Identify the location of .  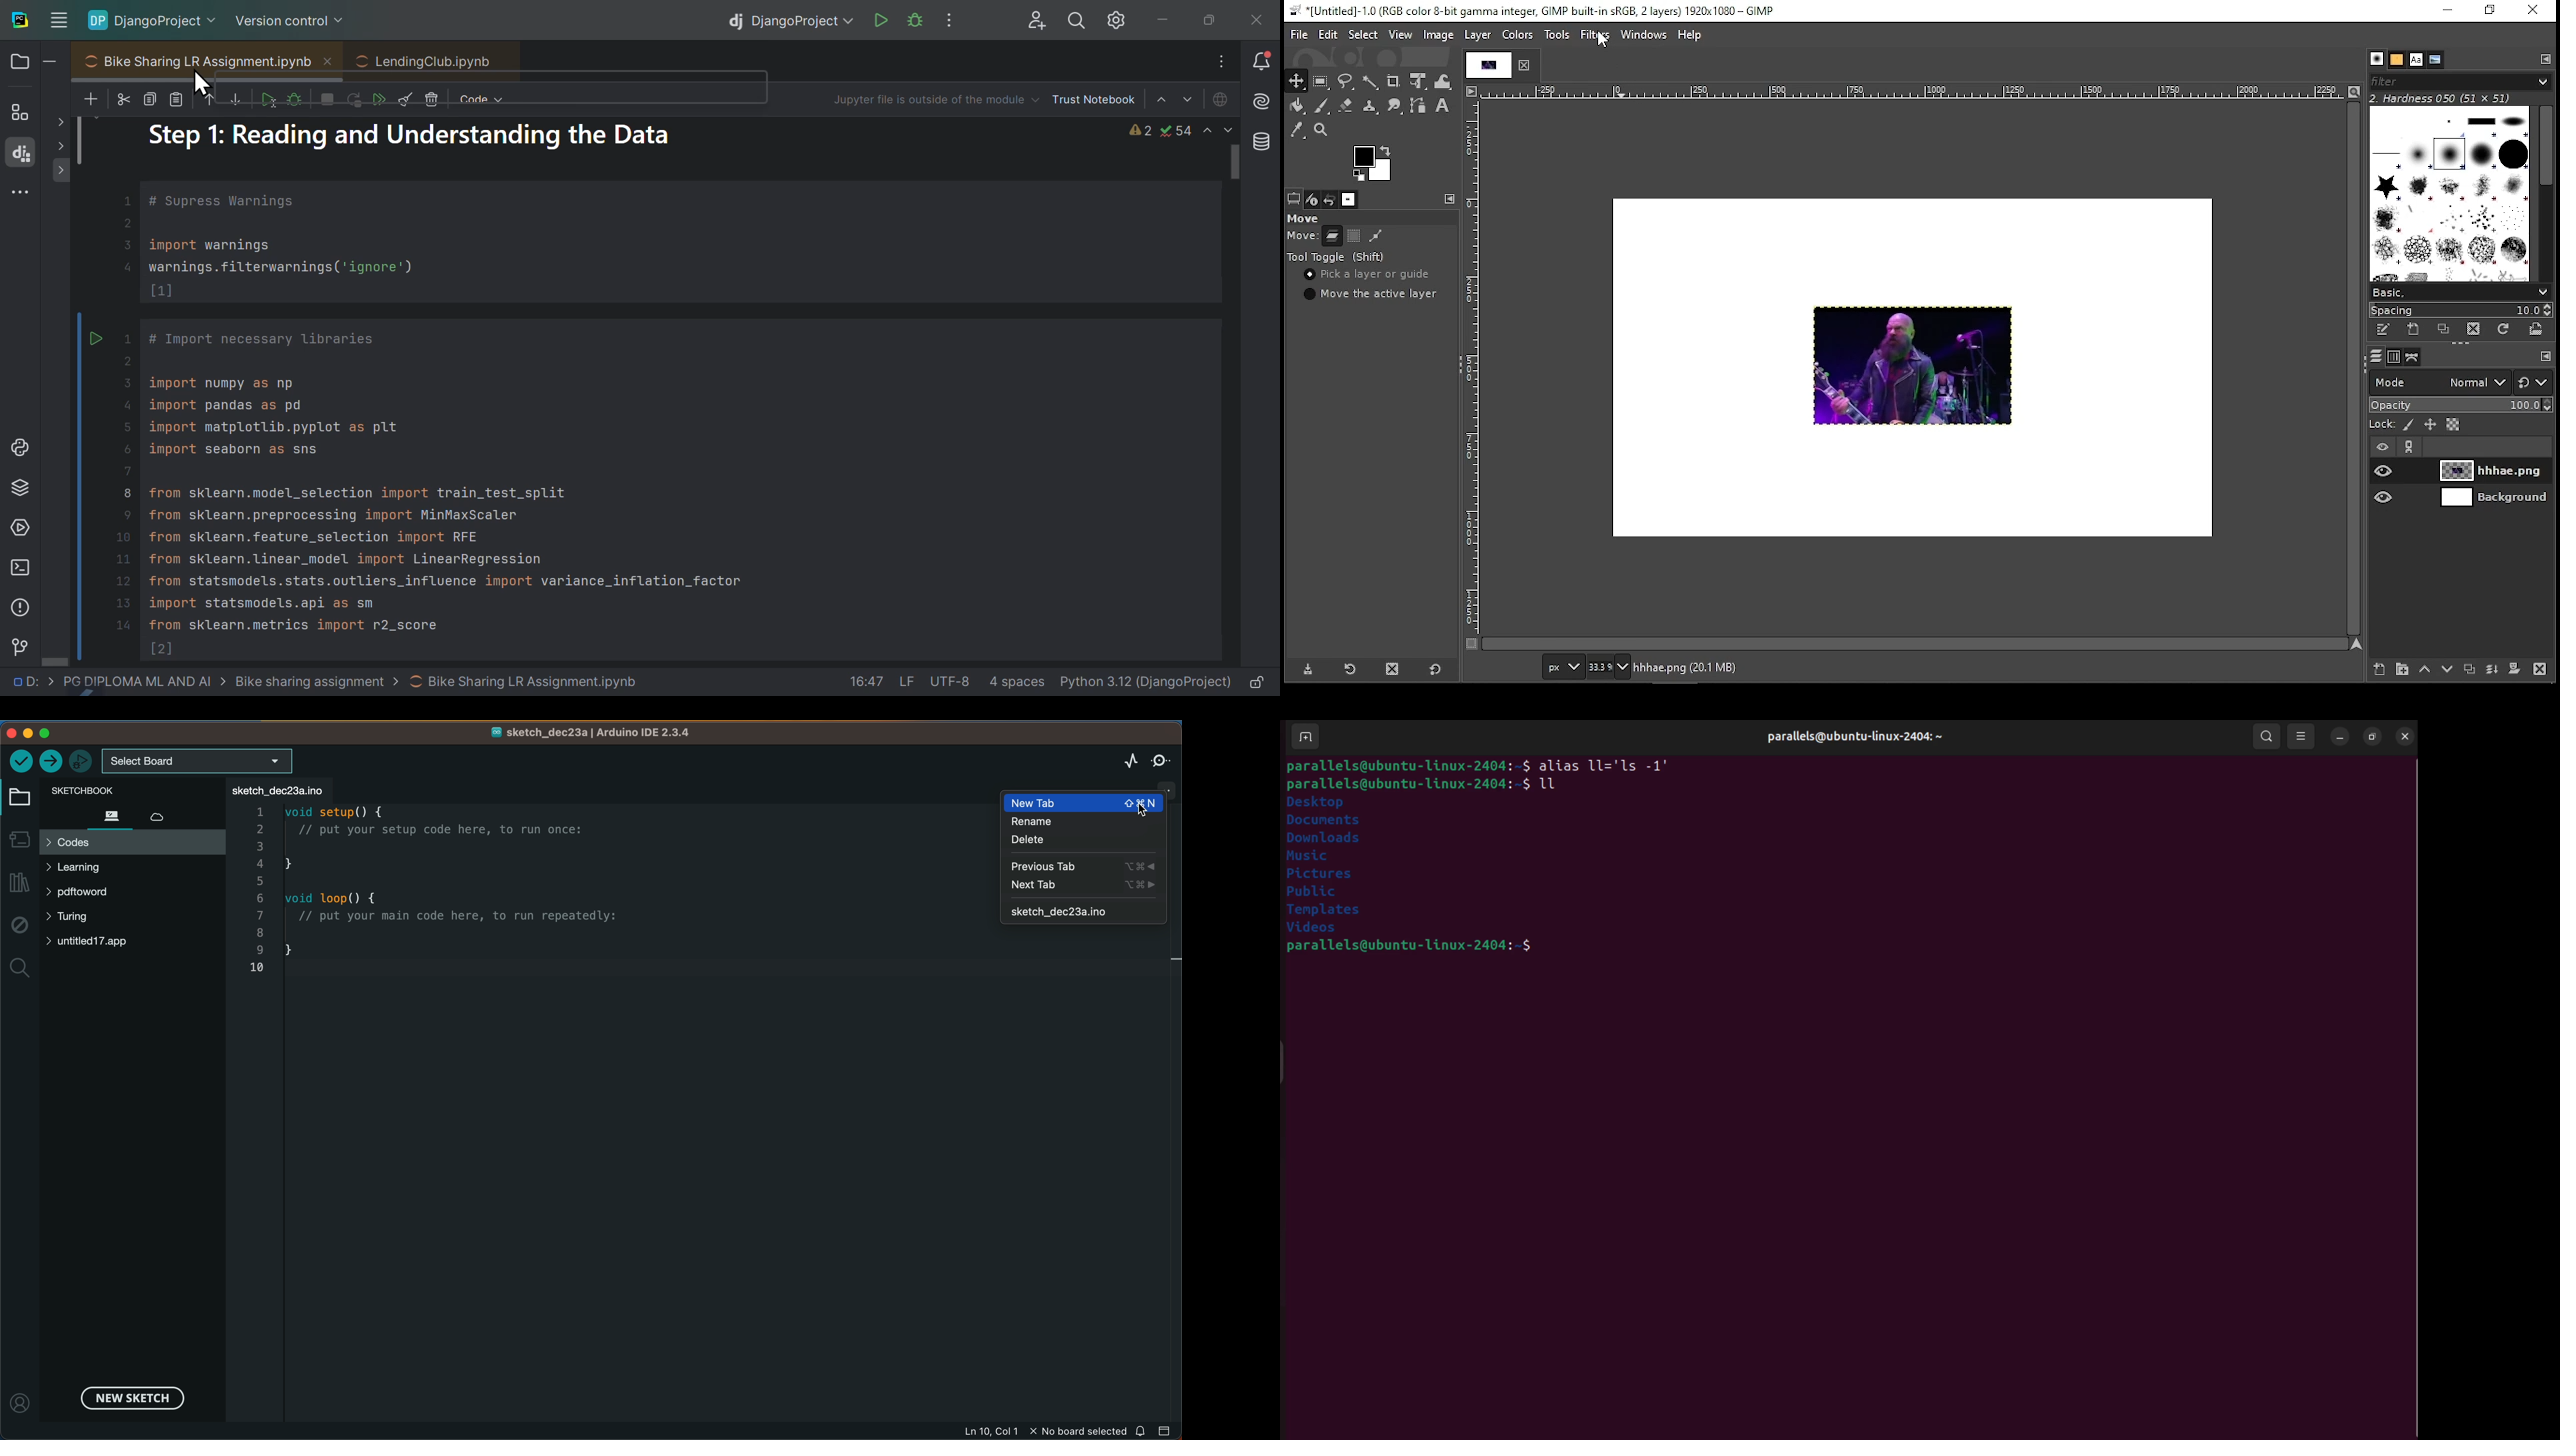
(1611, 668).